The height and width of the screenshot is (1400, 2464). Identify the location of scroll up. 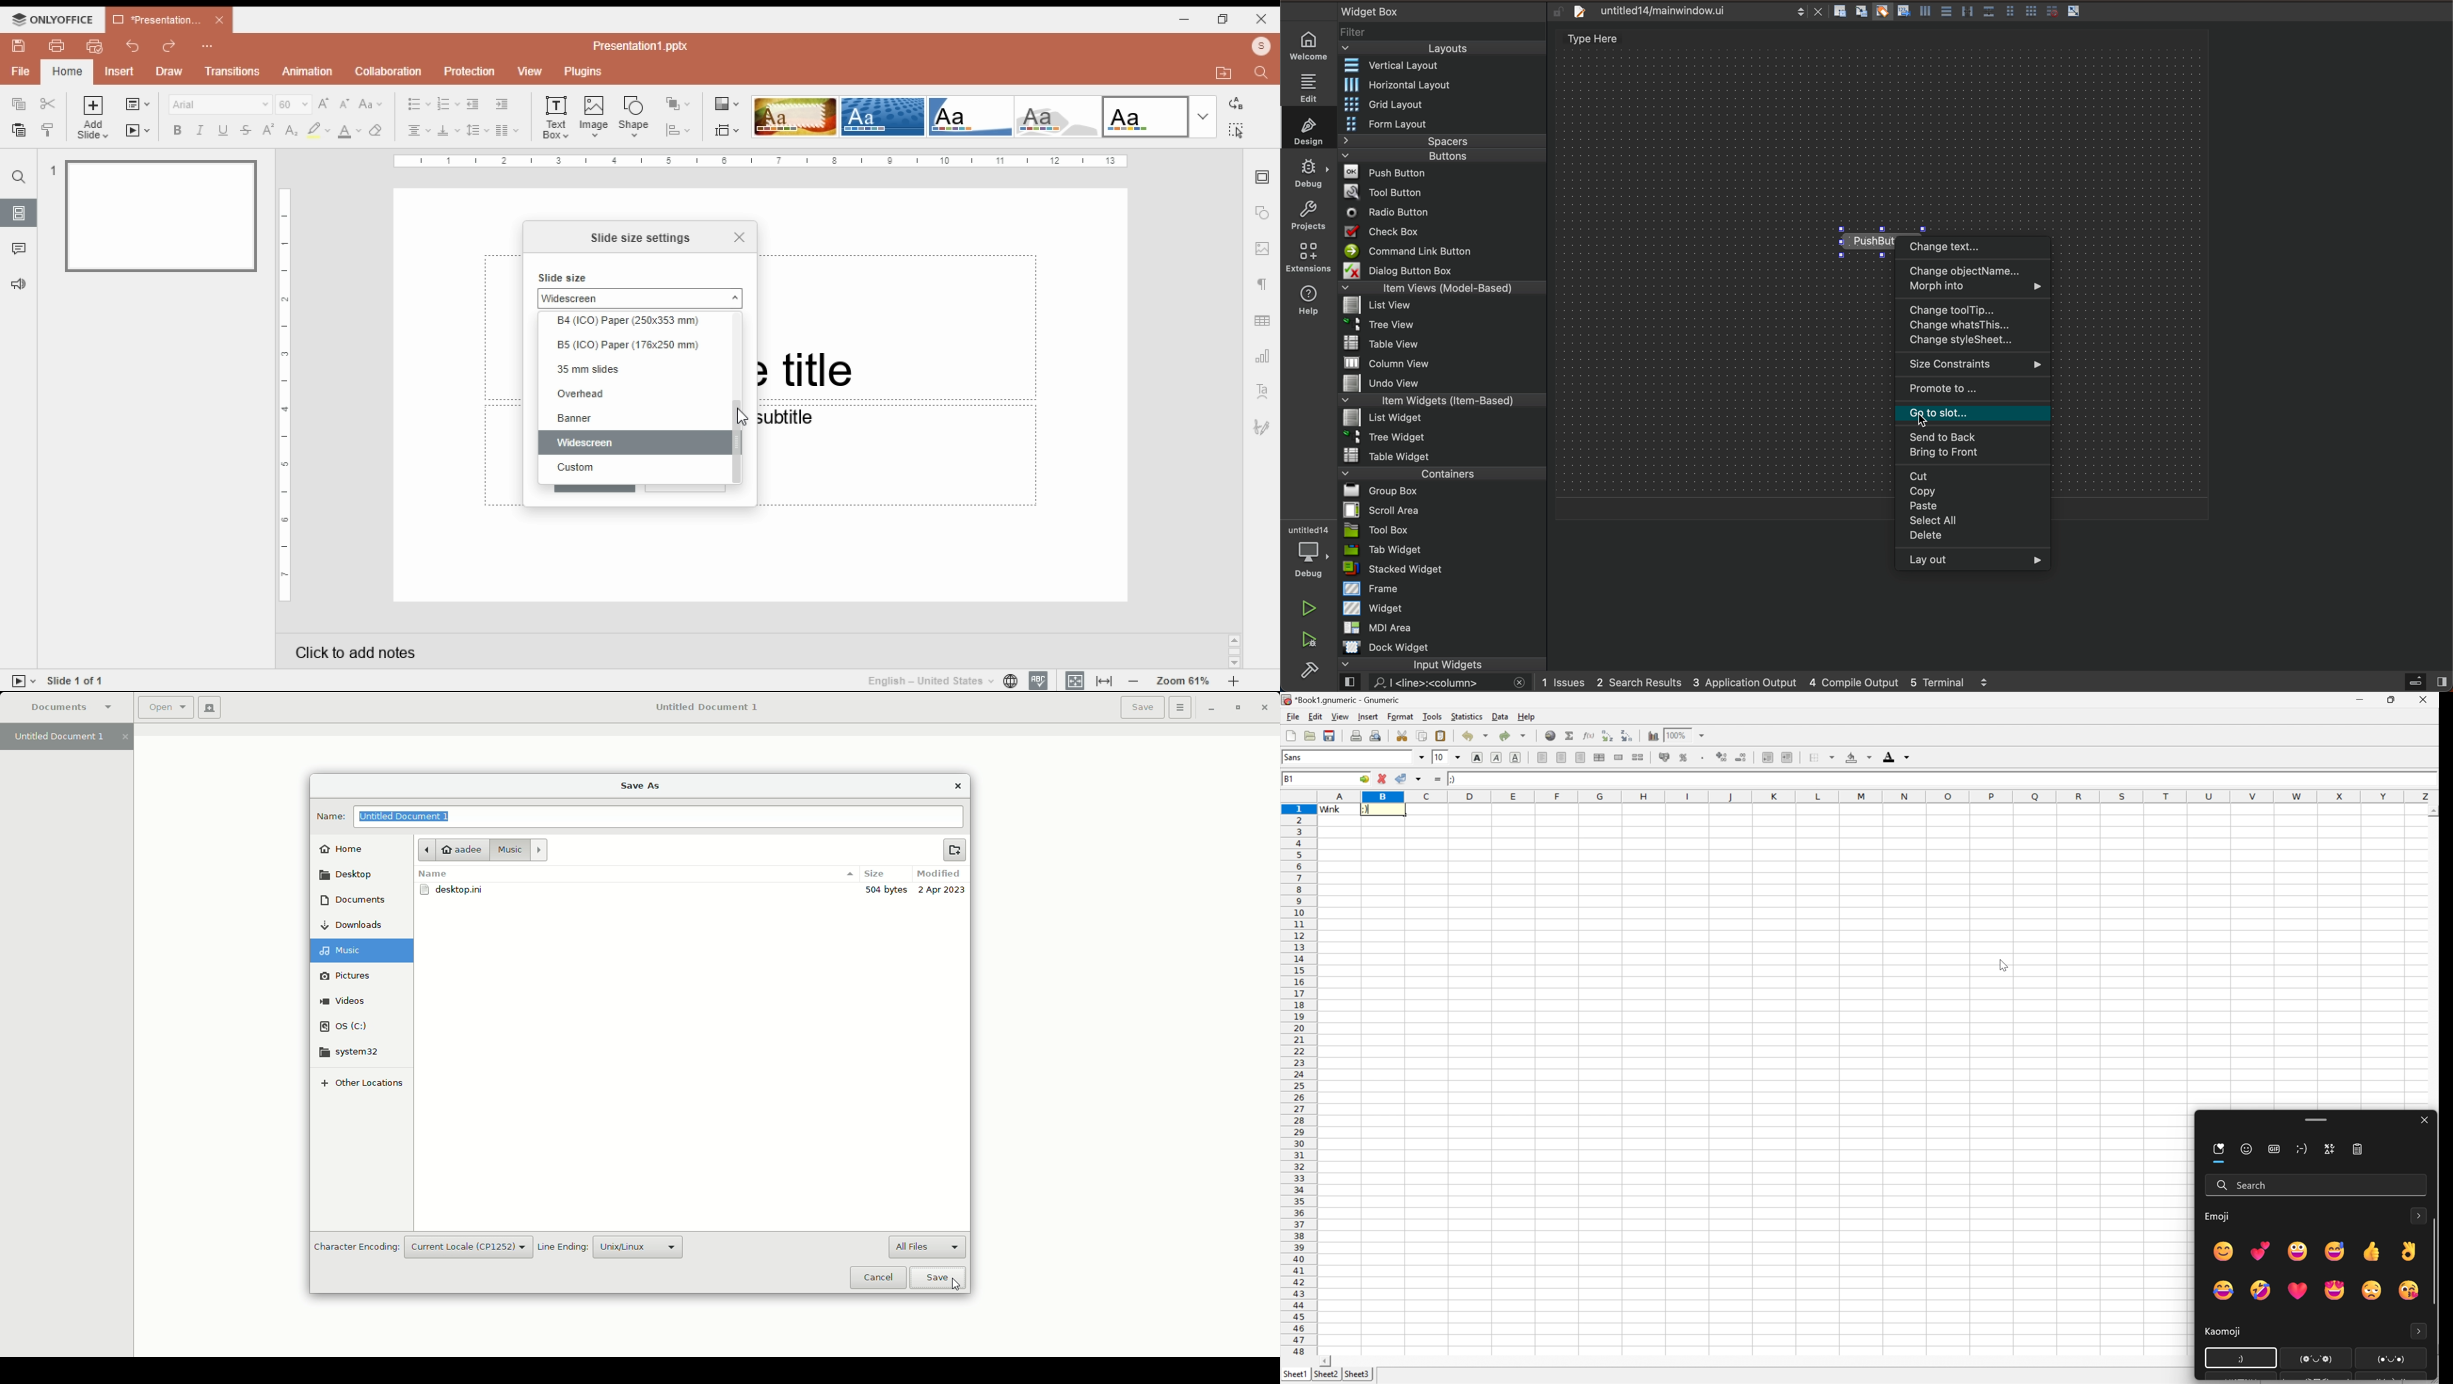
(2432, 811).